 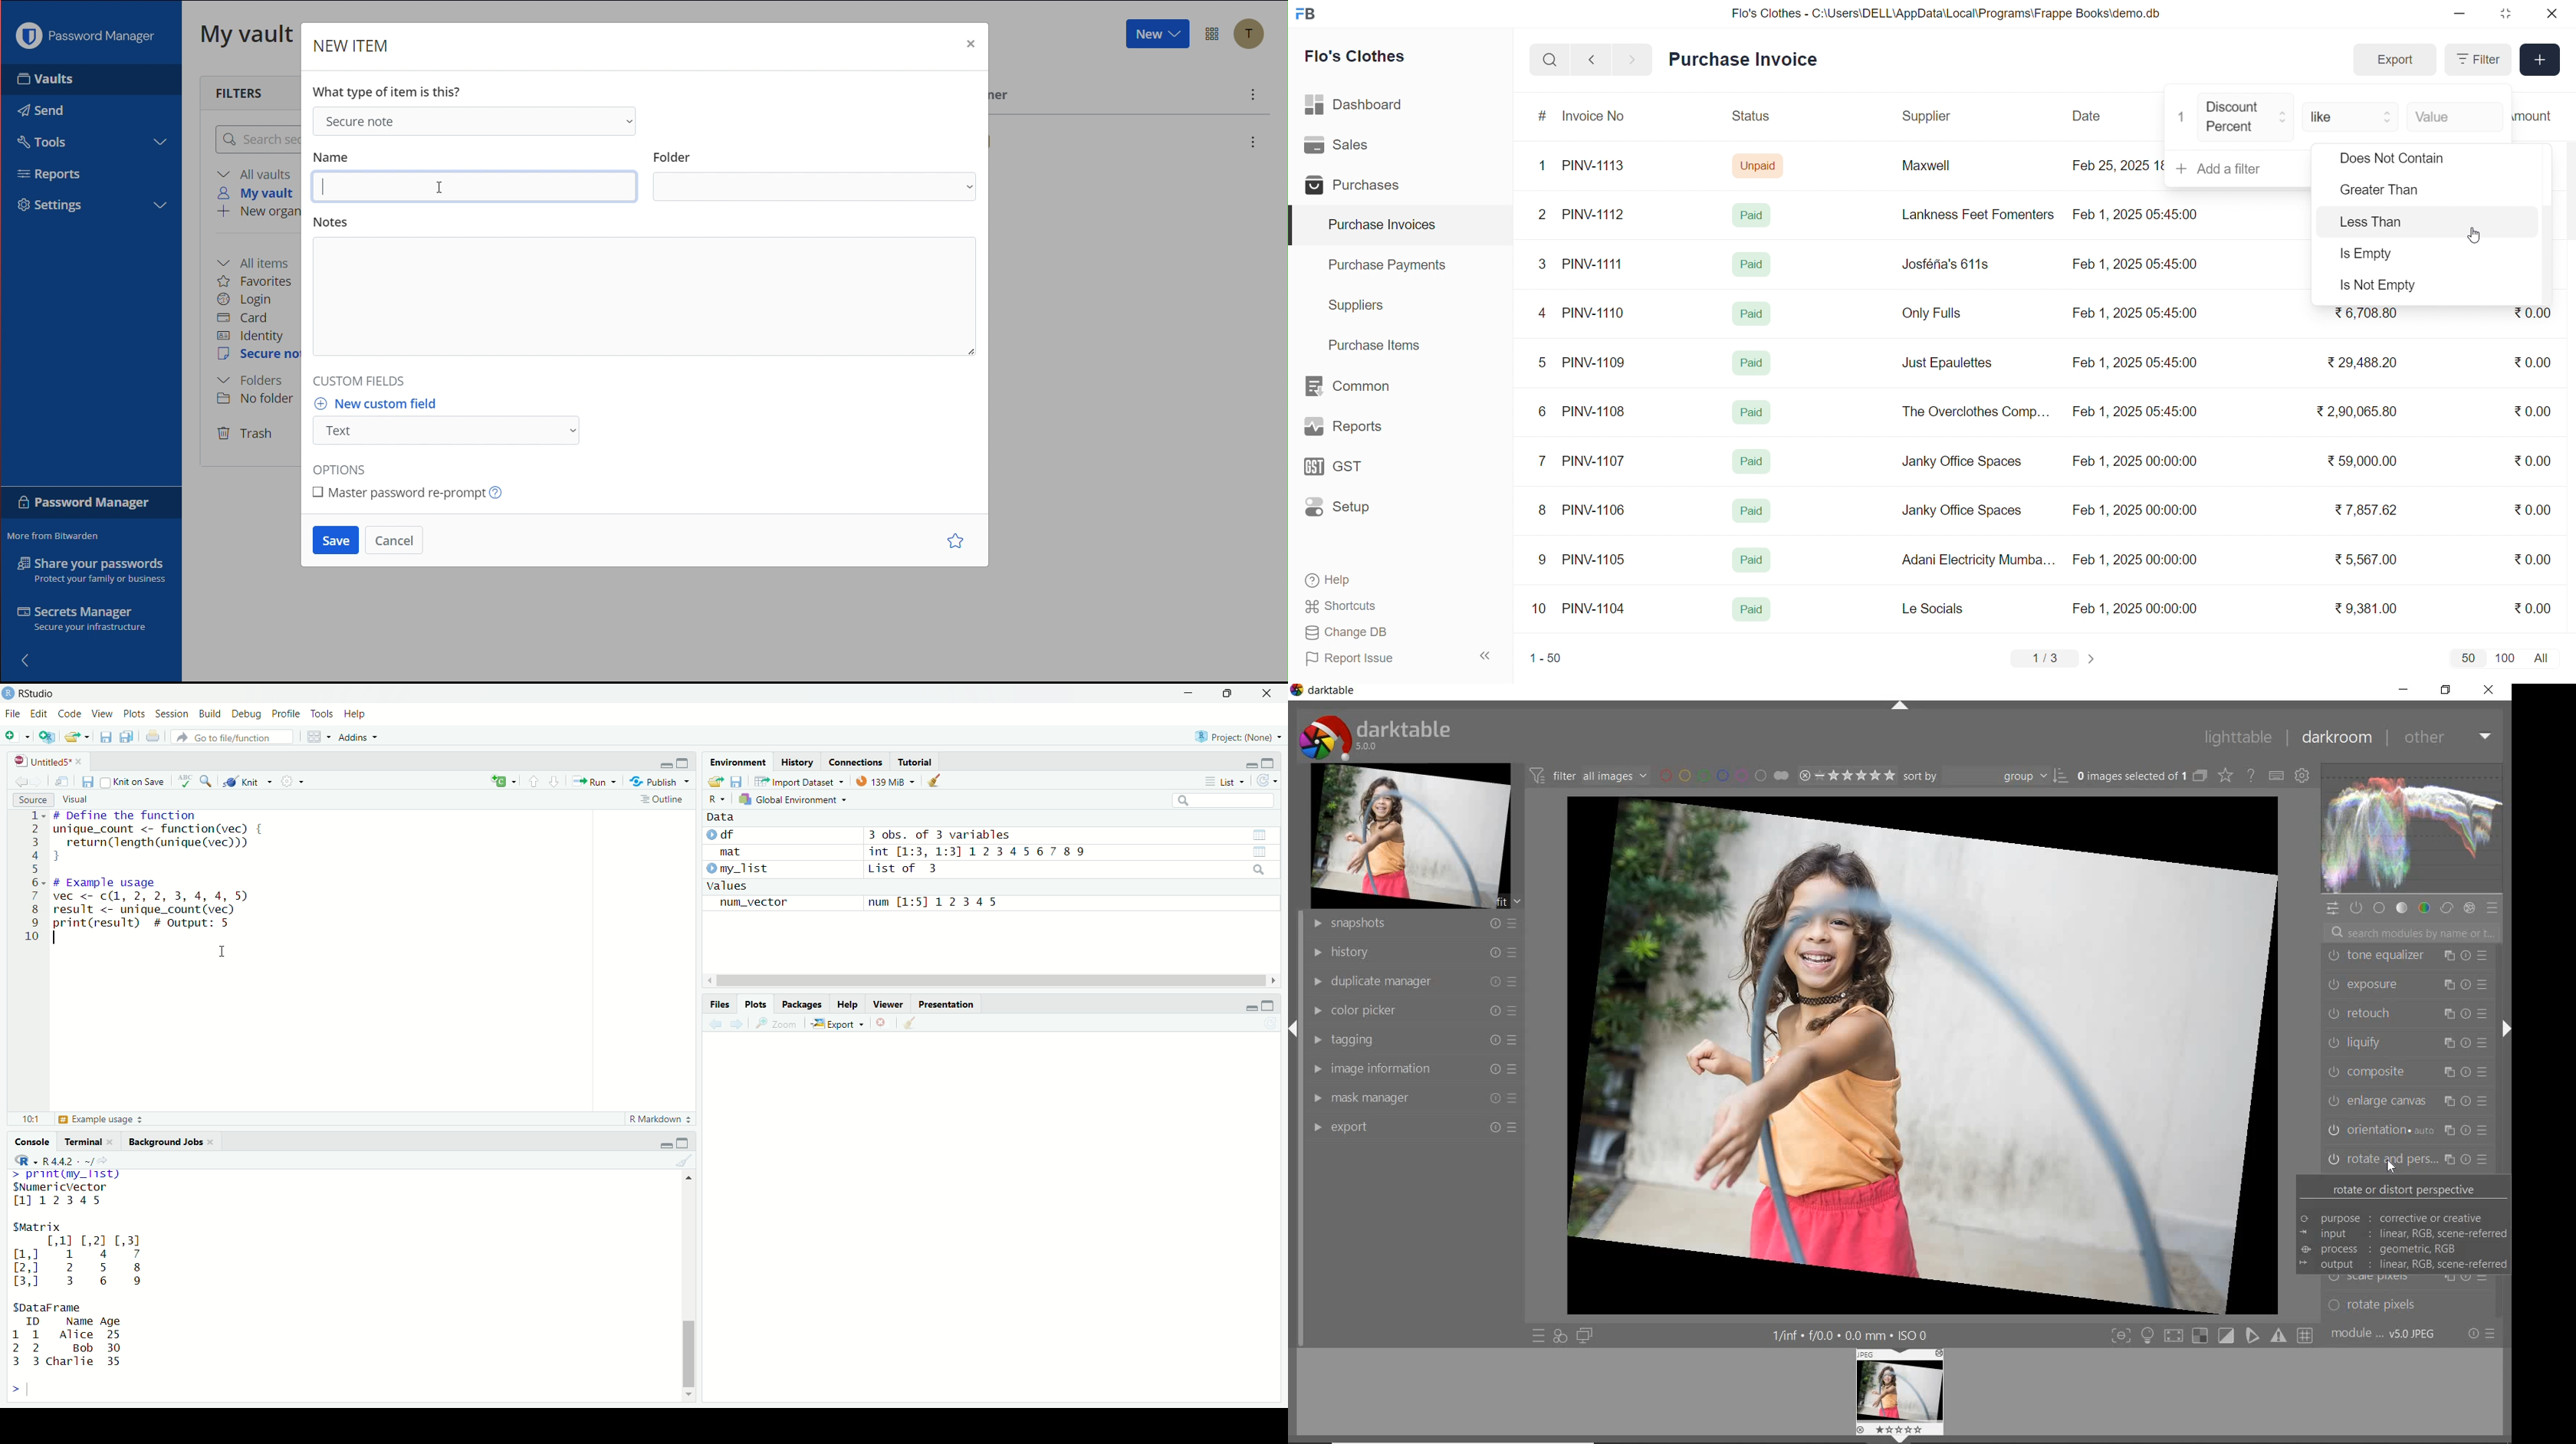 I want to click on # Define the function
inique_count <- function(vec) {
return(length (unique (vec)))

J

¢ Example usage

vec <- c(1, 2, 2, 3, 4, 4, 5
result <- unique_count (vec)
orint(result) # output: 5, so click(x=156, y=873).